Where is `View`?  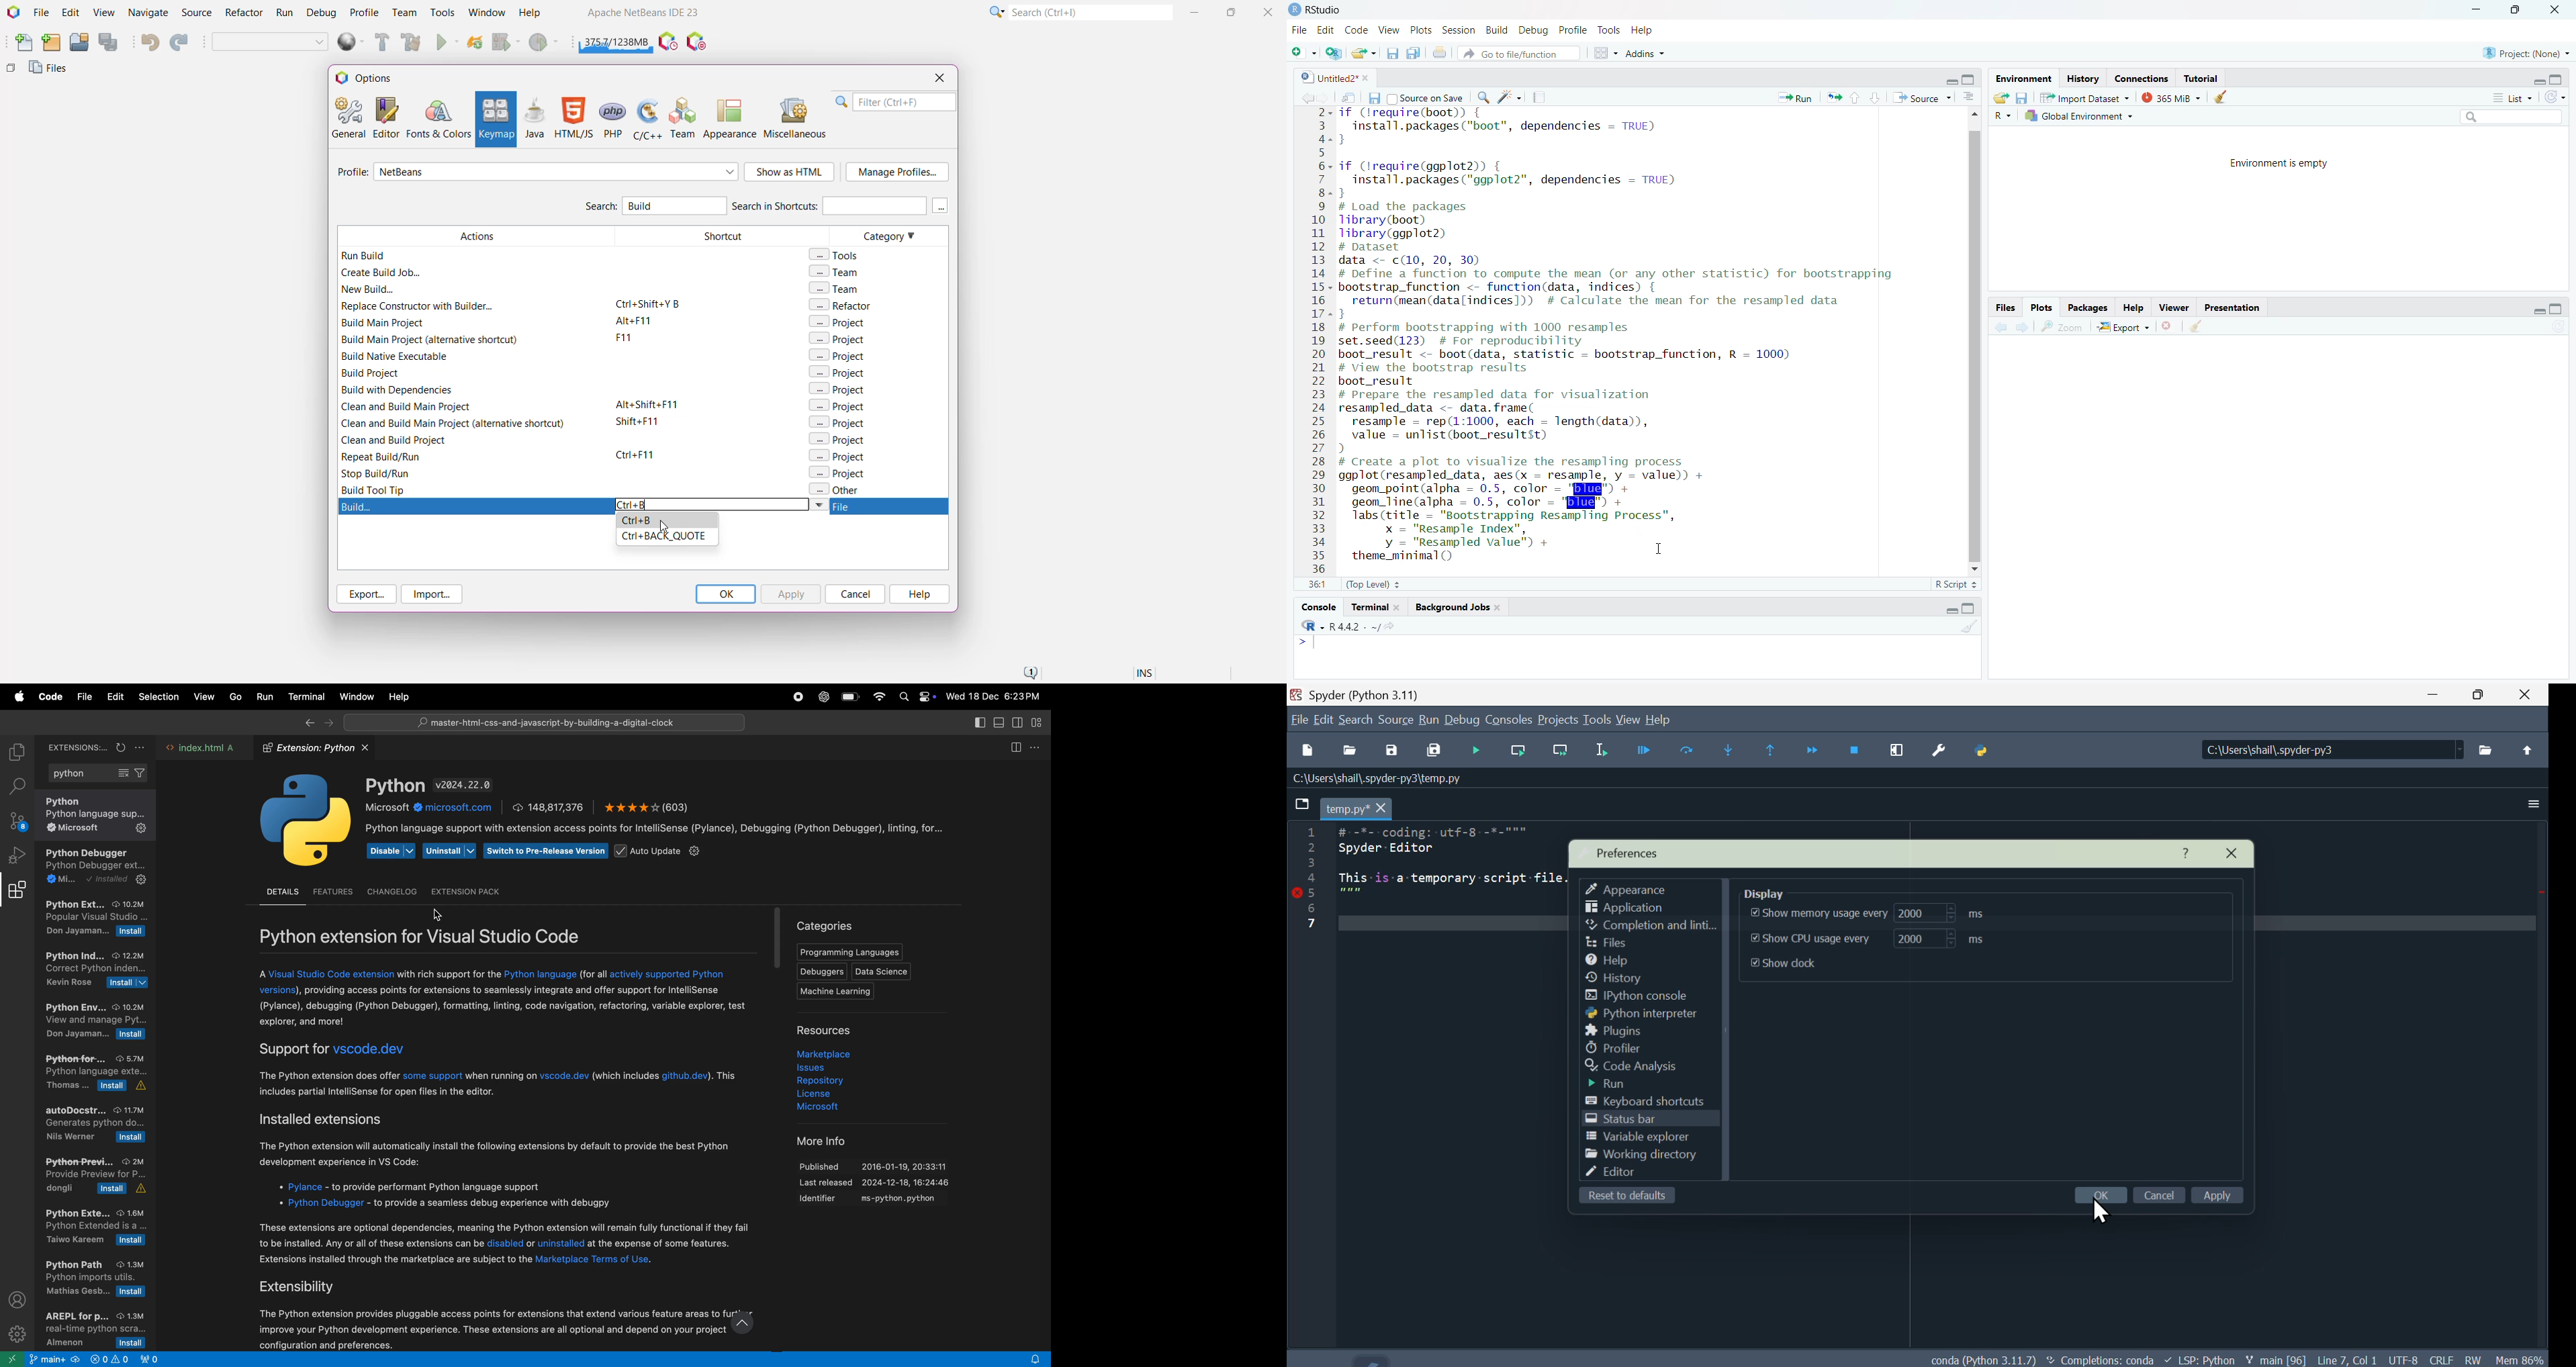 View is located at coordinates (1628, 720).